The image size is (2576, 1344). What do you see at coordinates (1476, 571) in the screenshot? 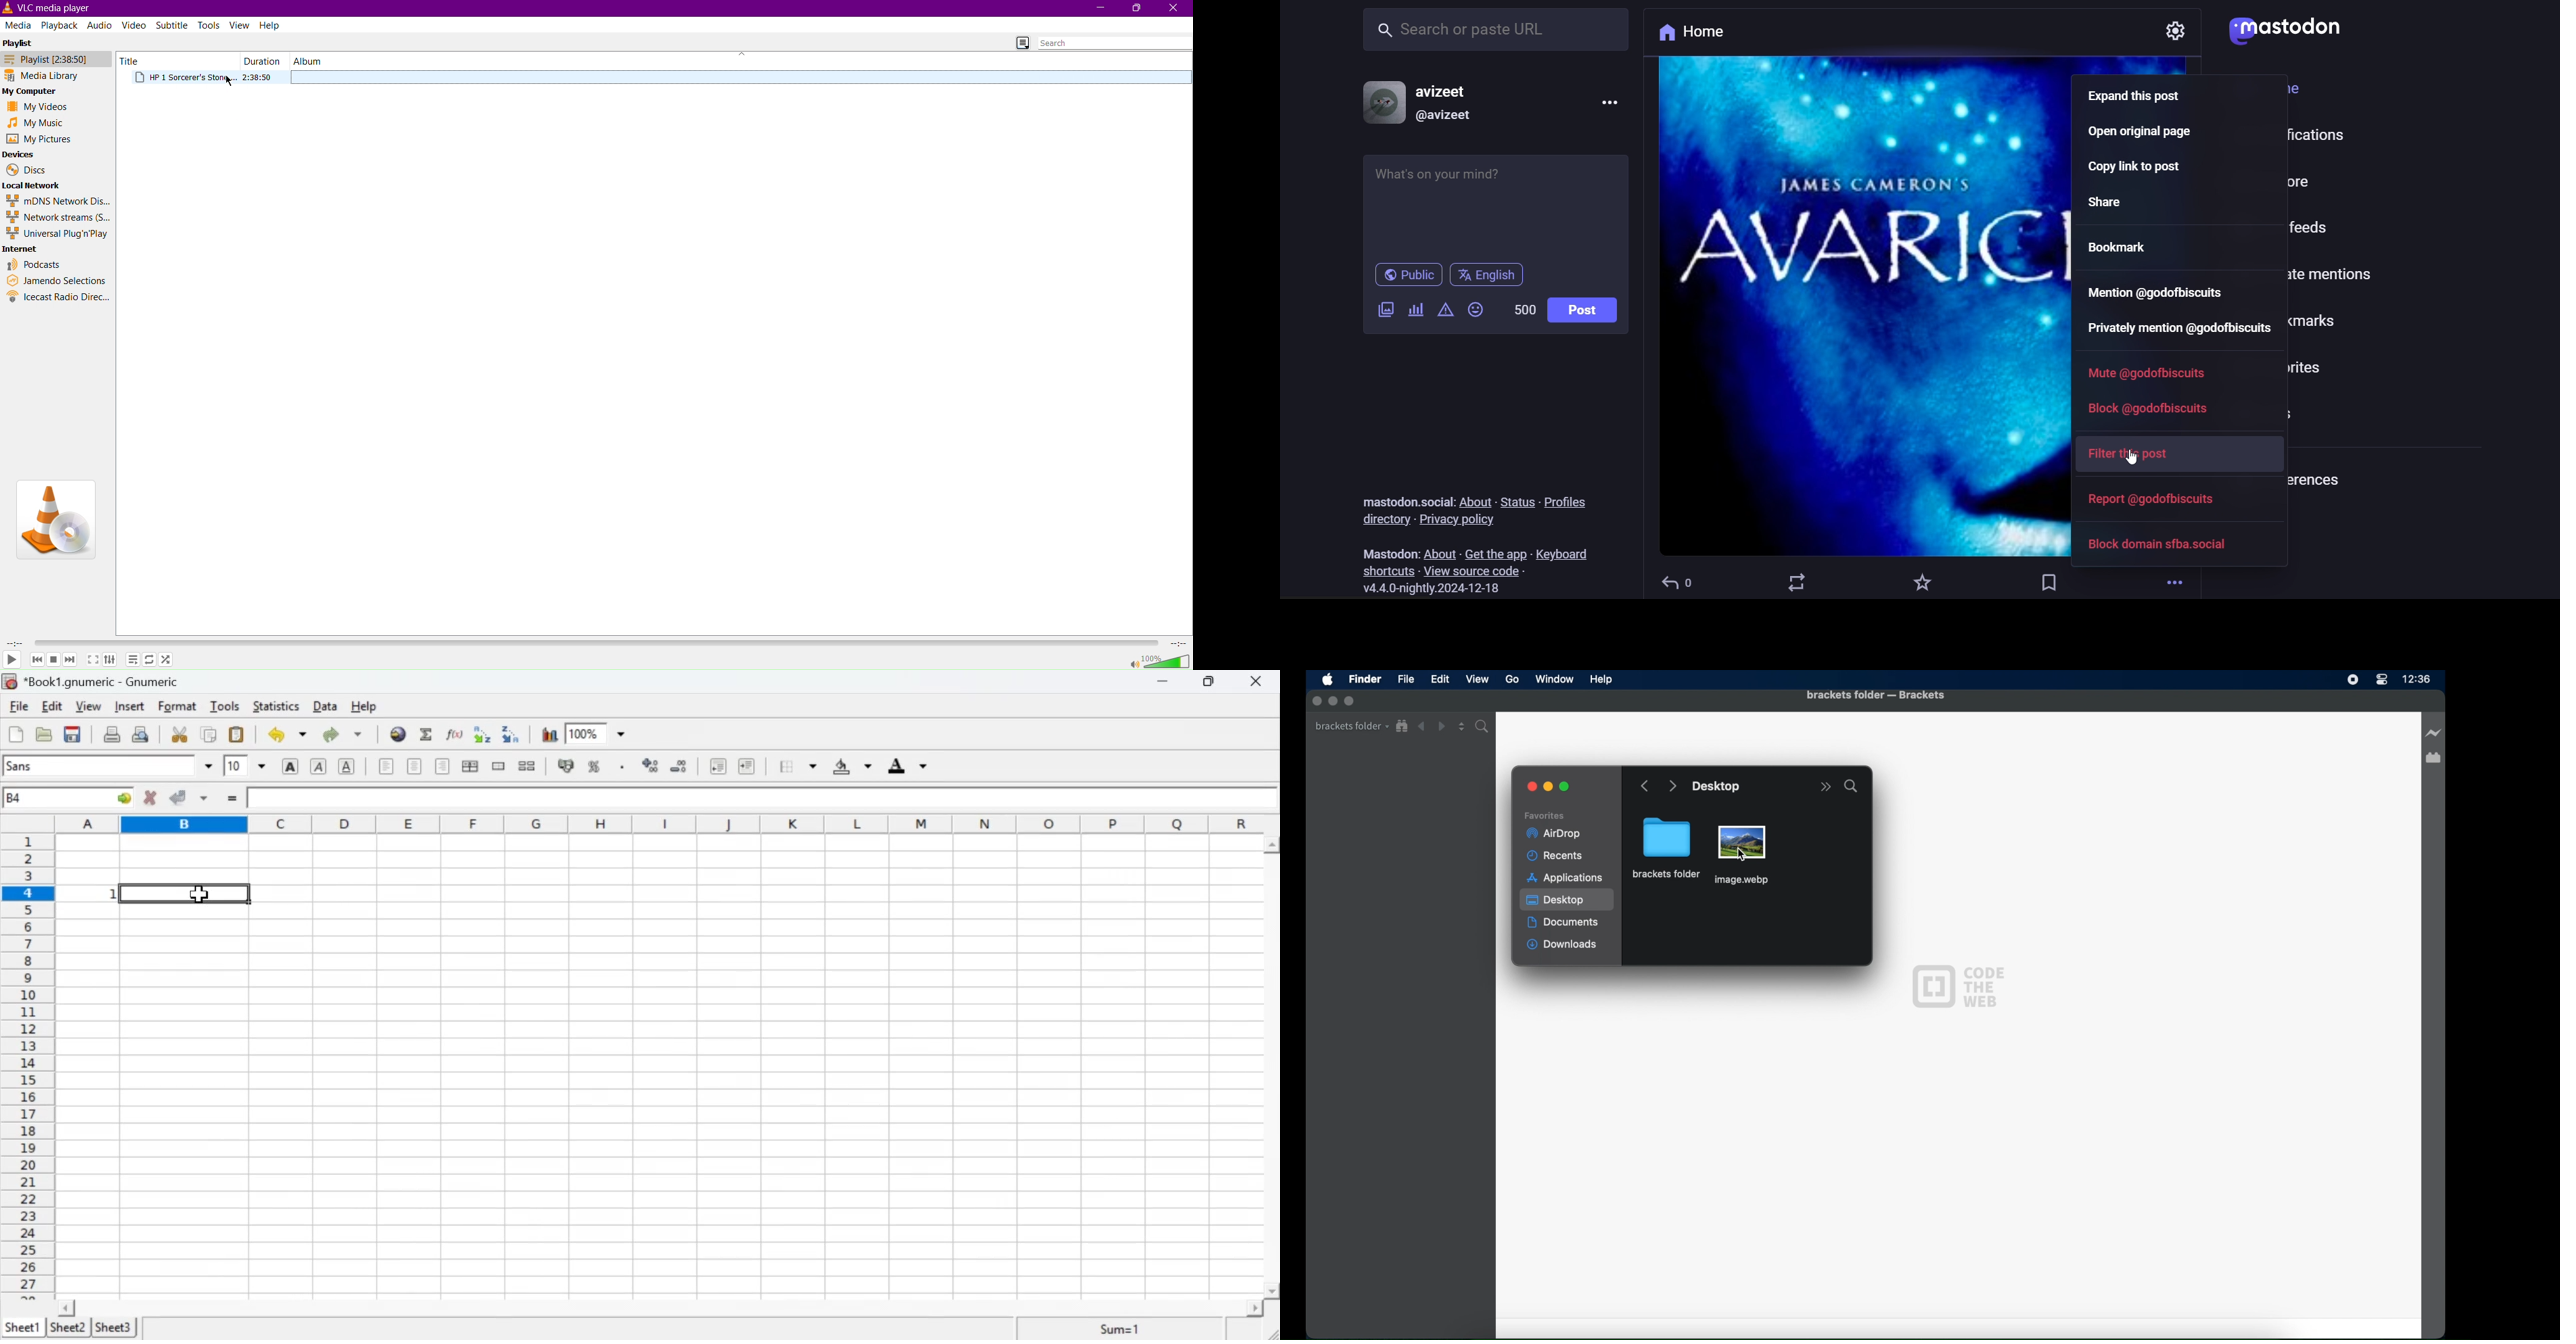
I see `source code` at bounding box center [1476, 571].